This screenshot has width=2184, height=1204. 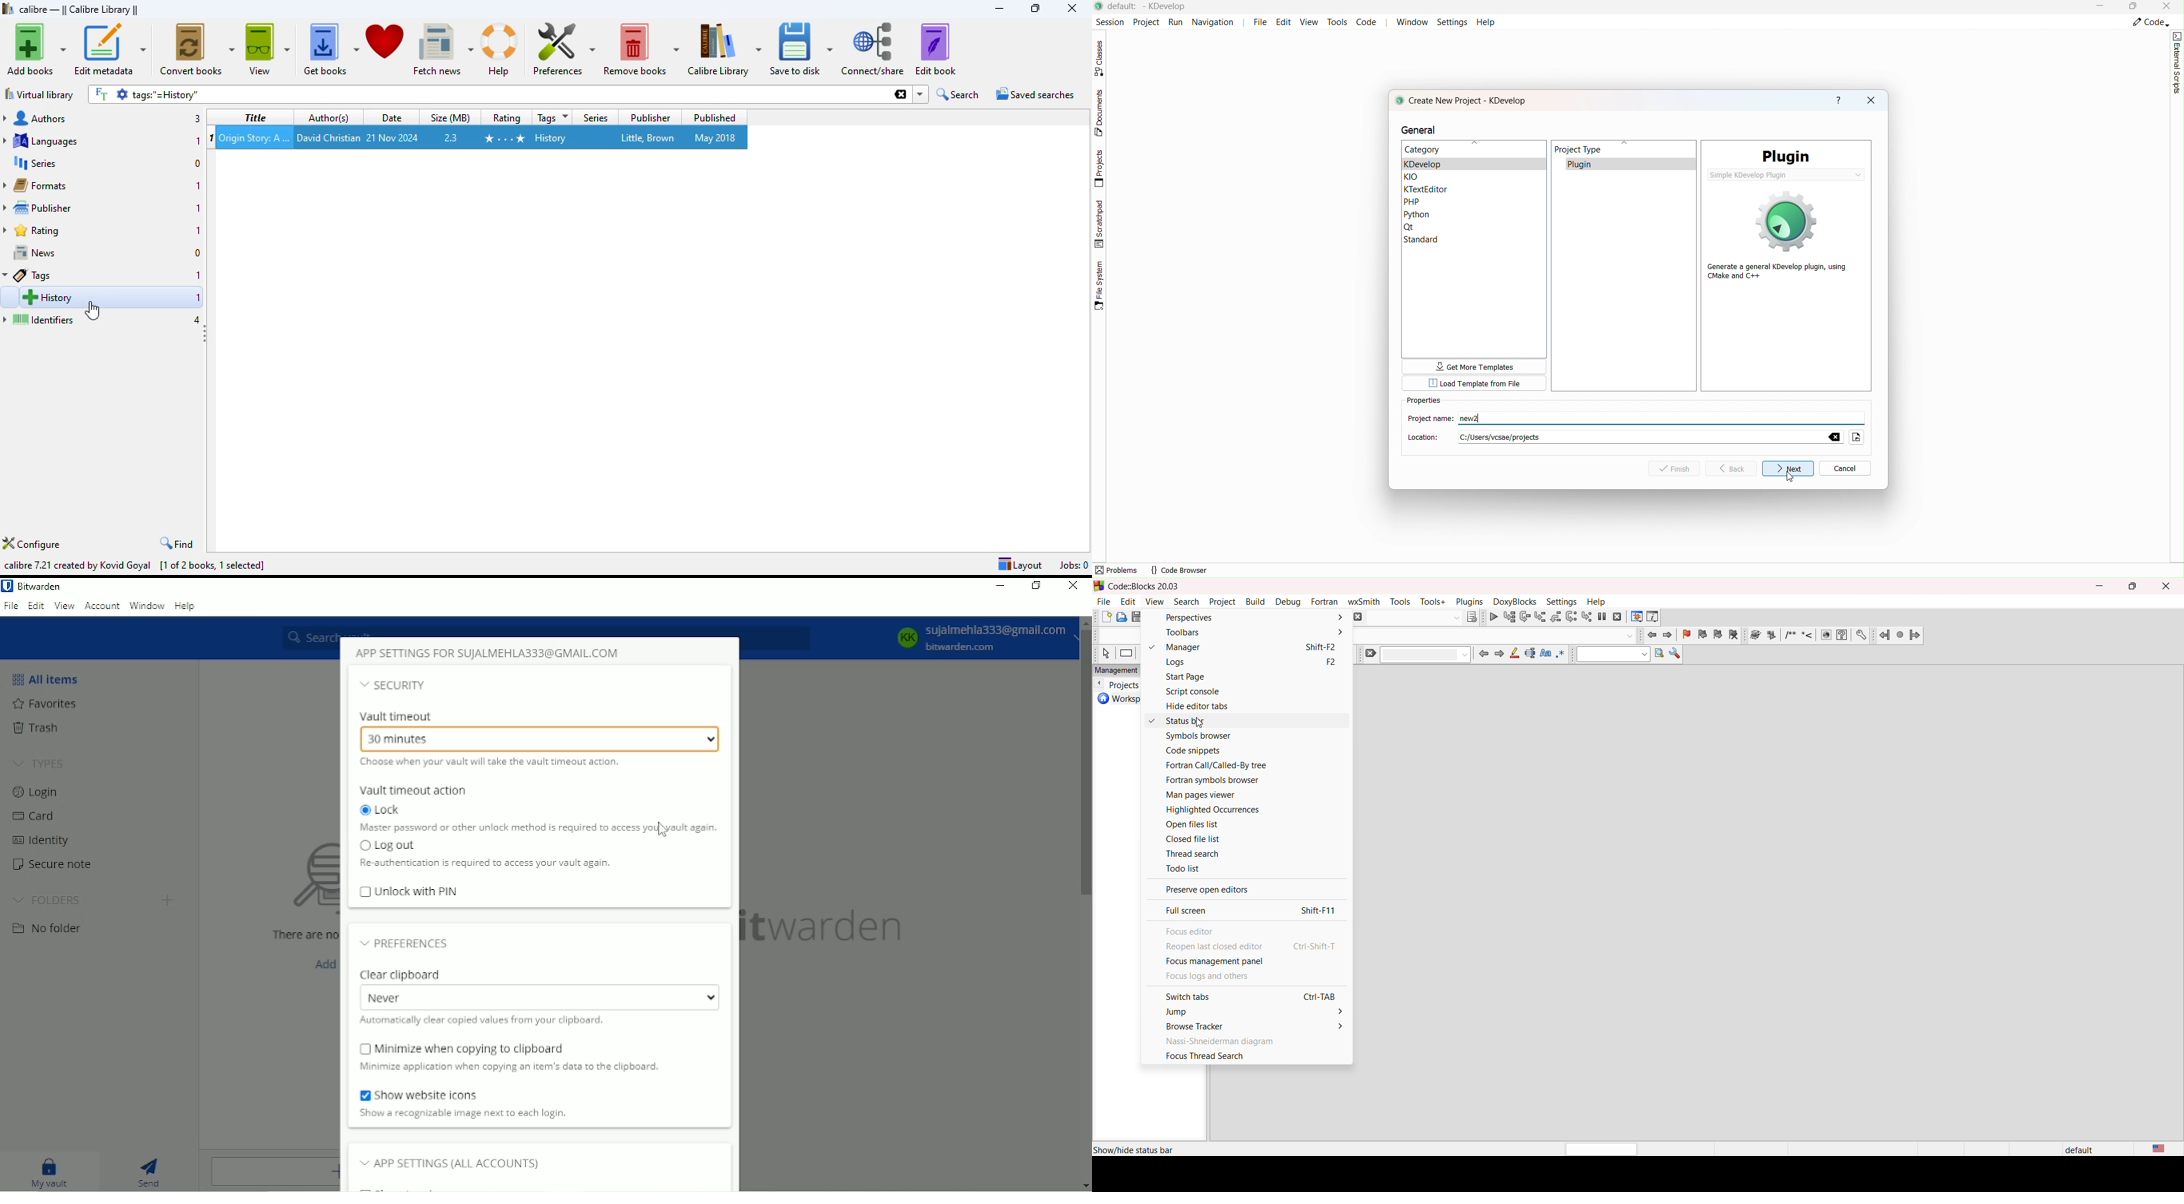 I want to click on Show/hide status bar, so click(x=1133, y=1151).